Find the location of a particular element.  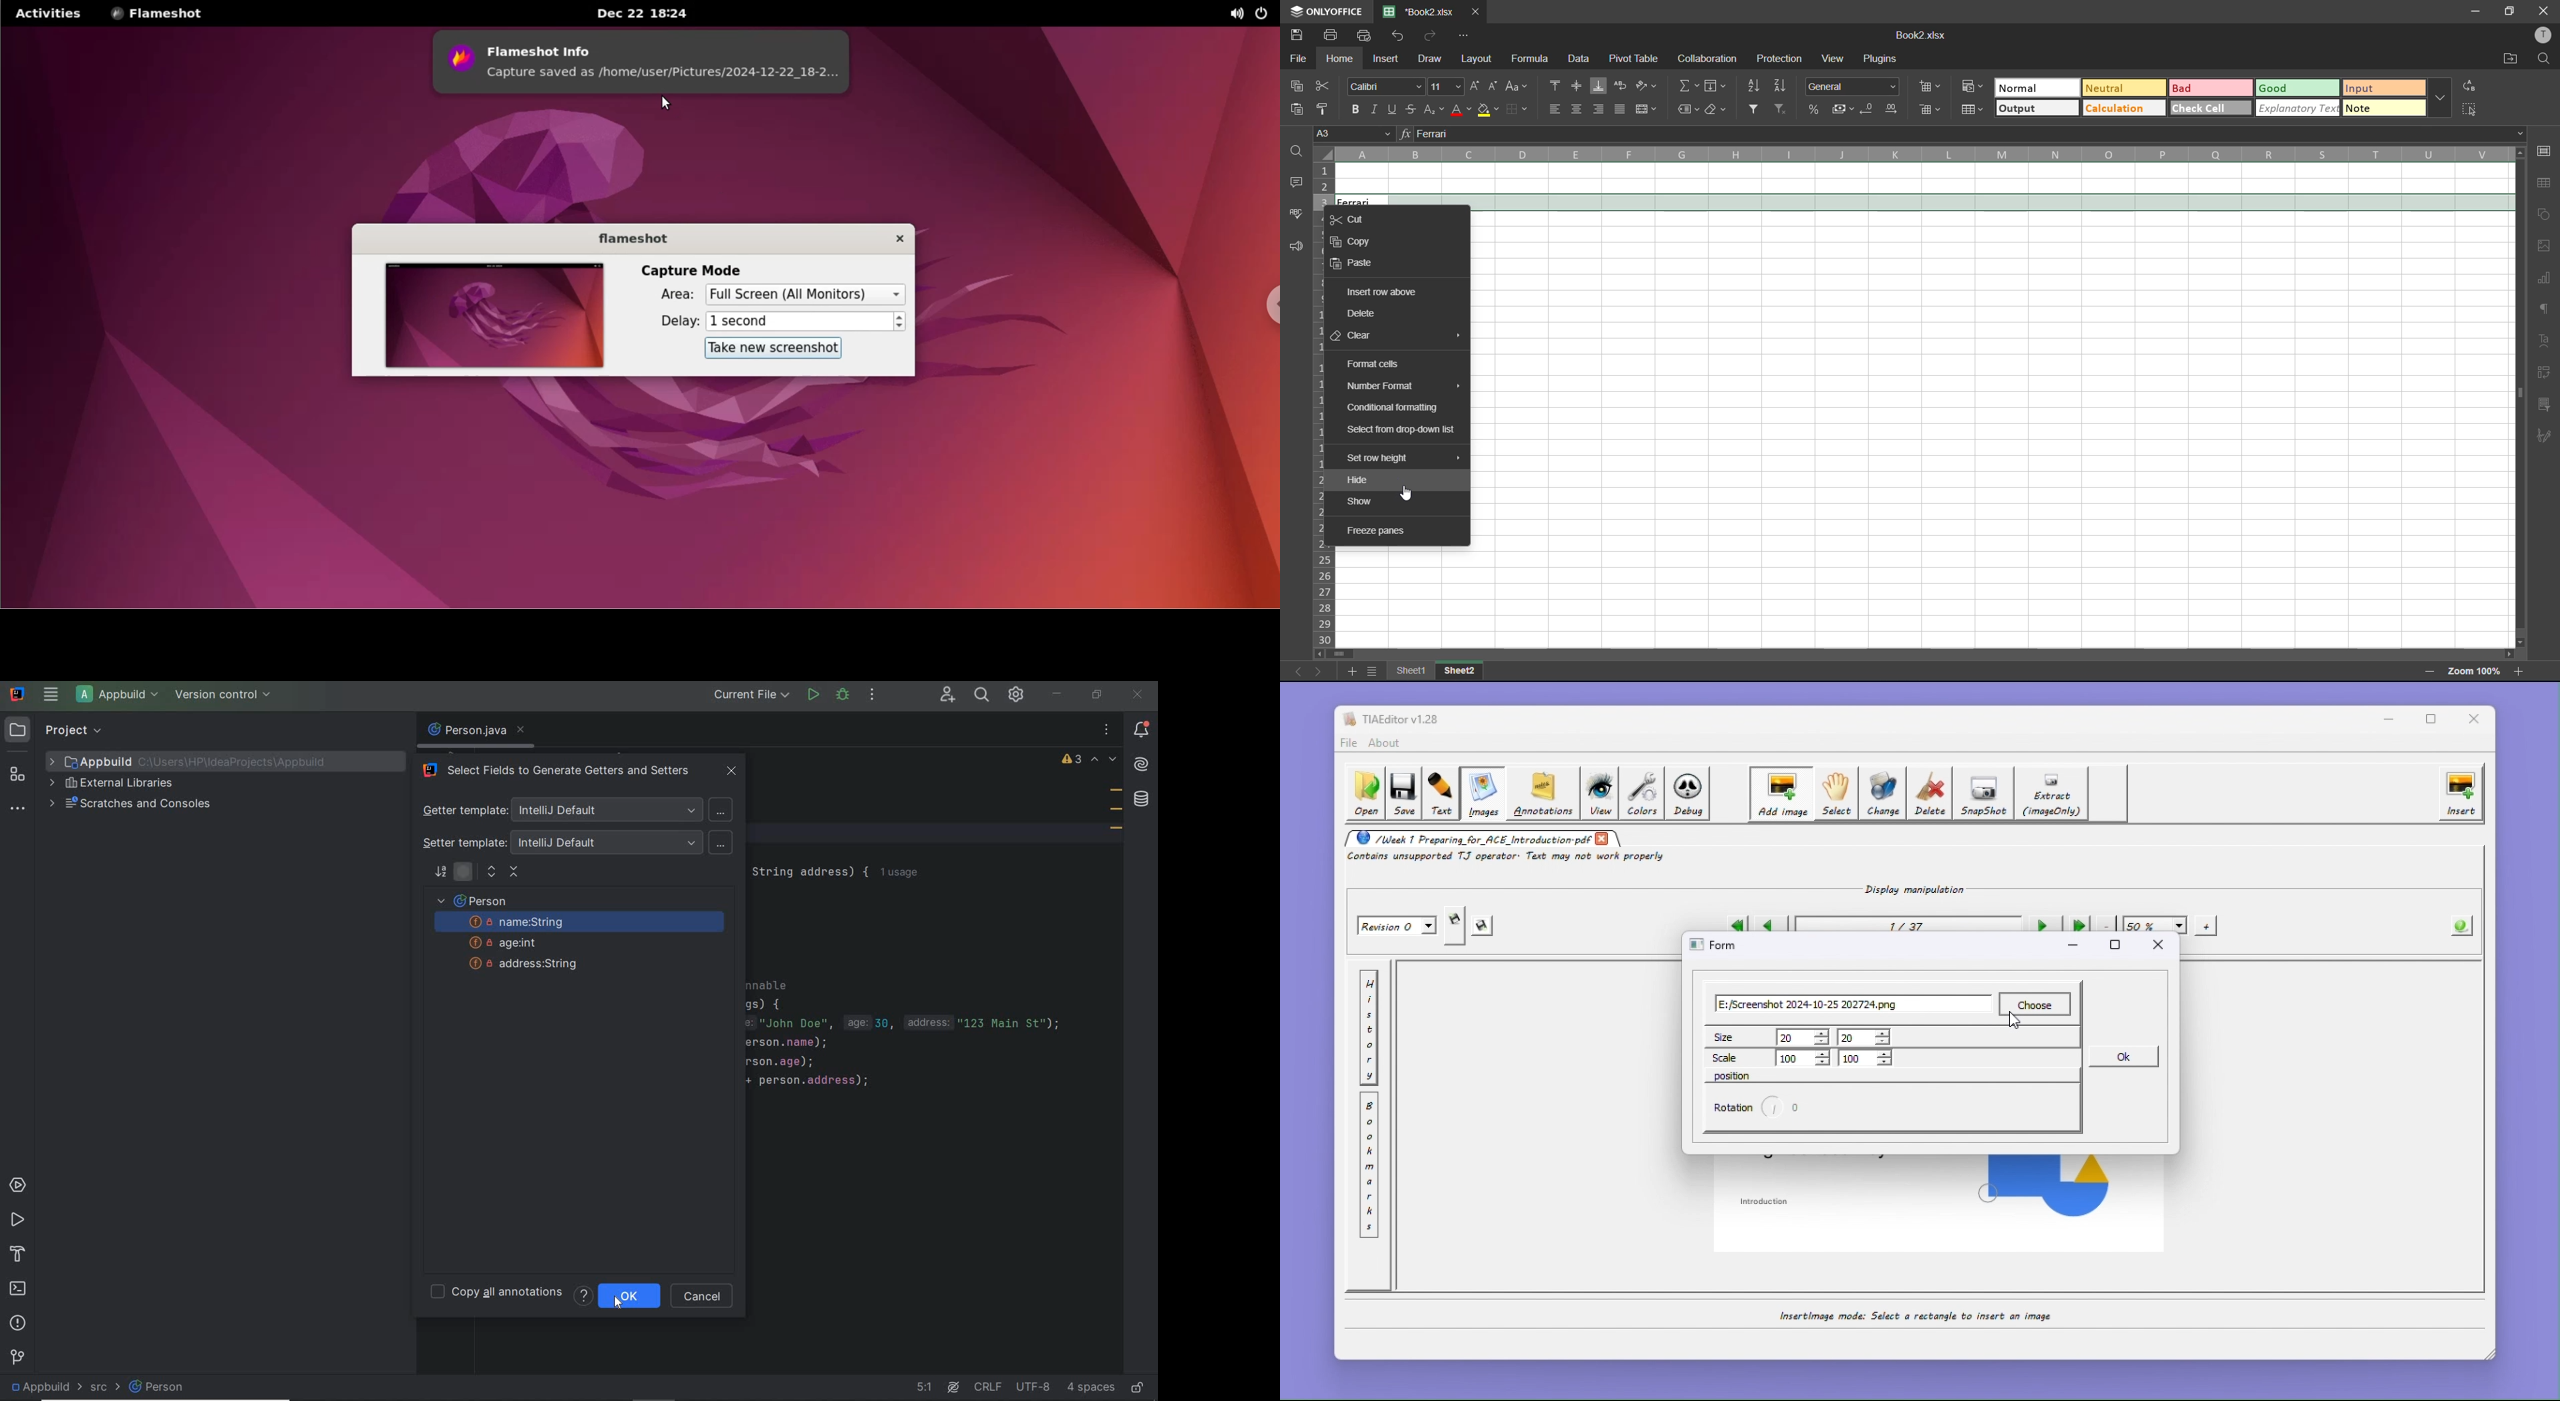

merge and center is located at coordinates (1646, 109).